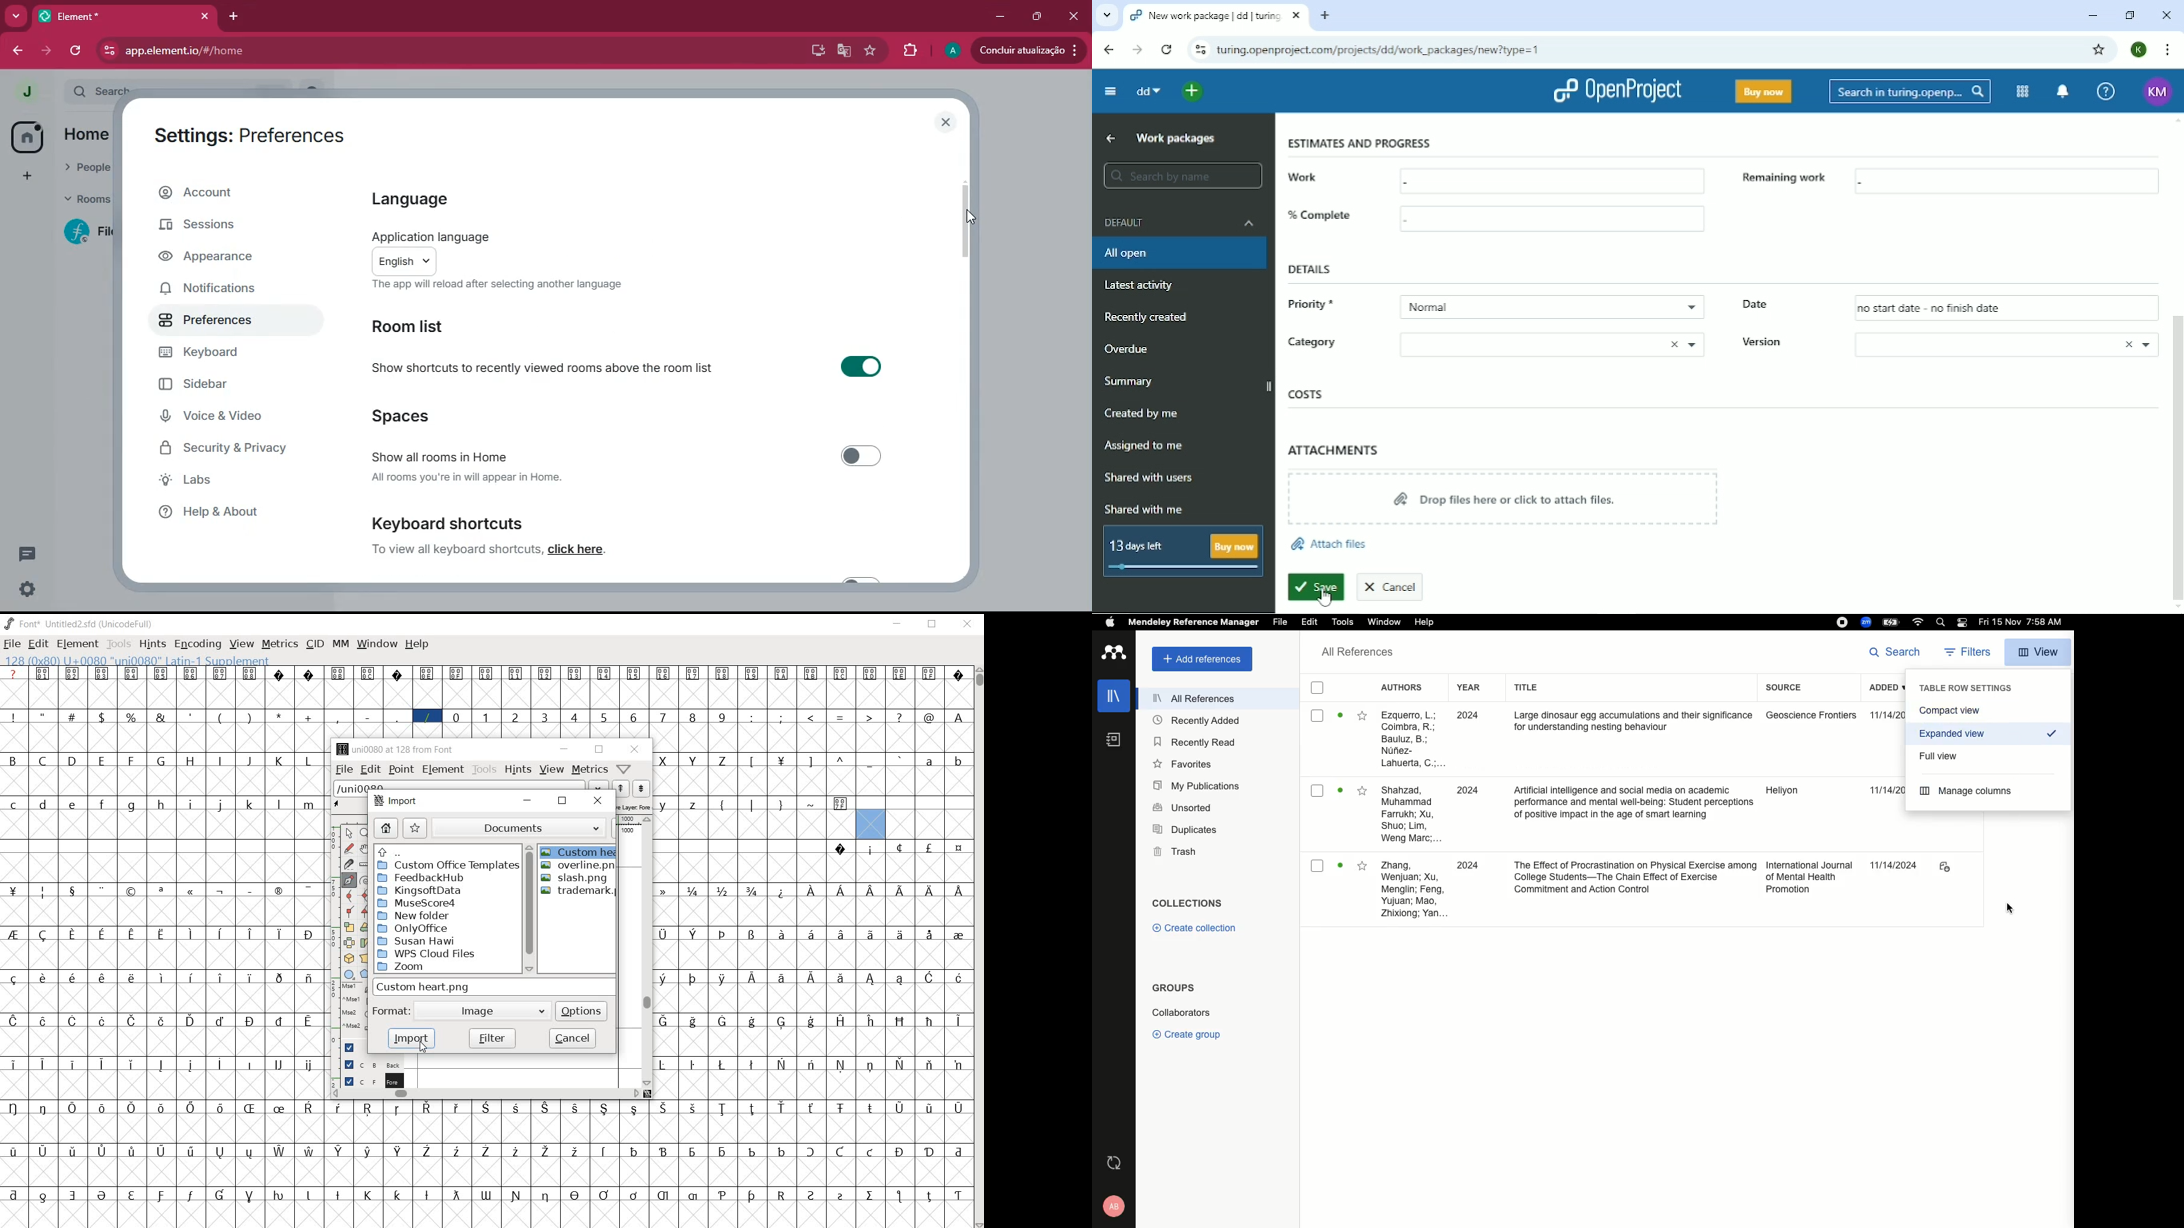 The height and width of the screenshot is (1232, 2184). What do you see at coordinates (692, 1065) in the screenshot?
I see `glyph` at bounding box center [692, 1065].